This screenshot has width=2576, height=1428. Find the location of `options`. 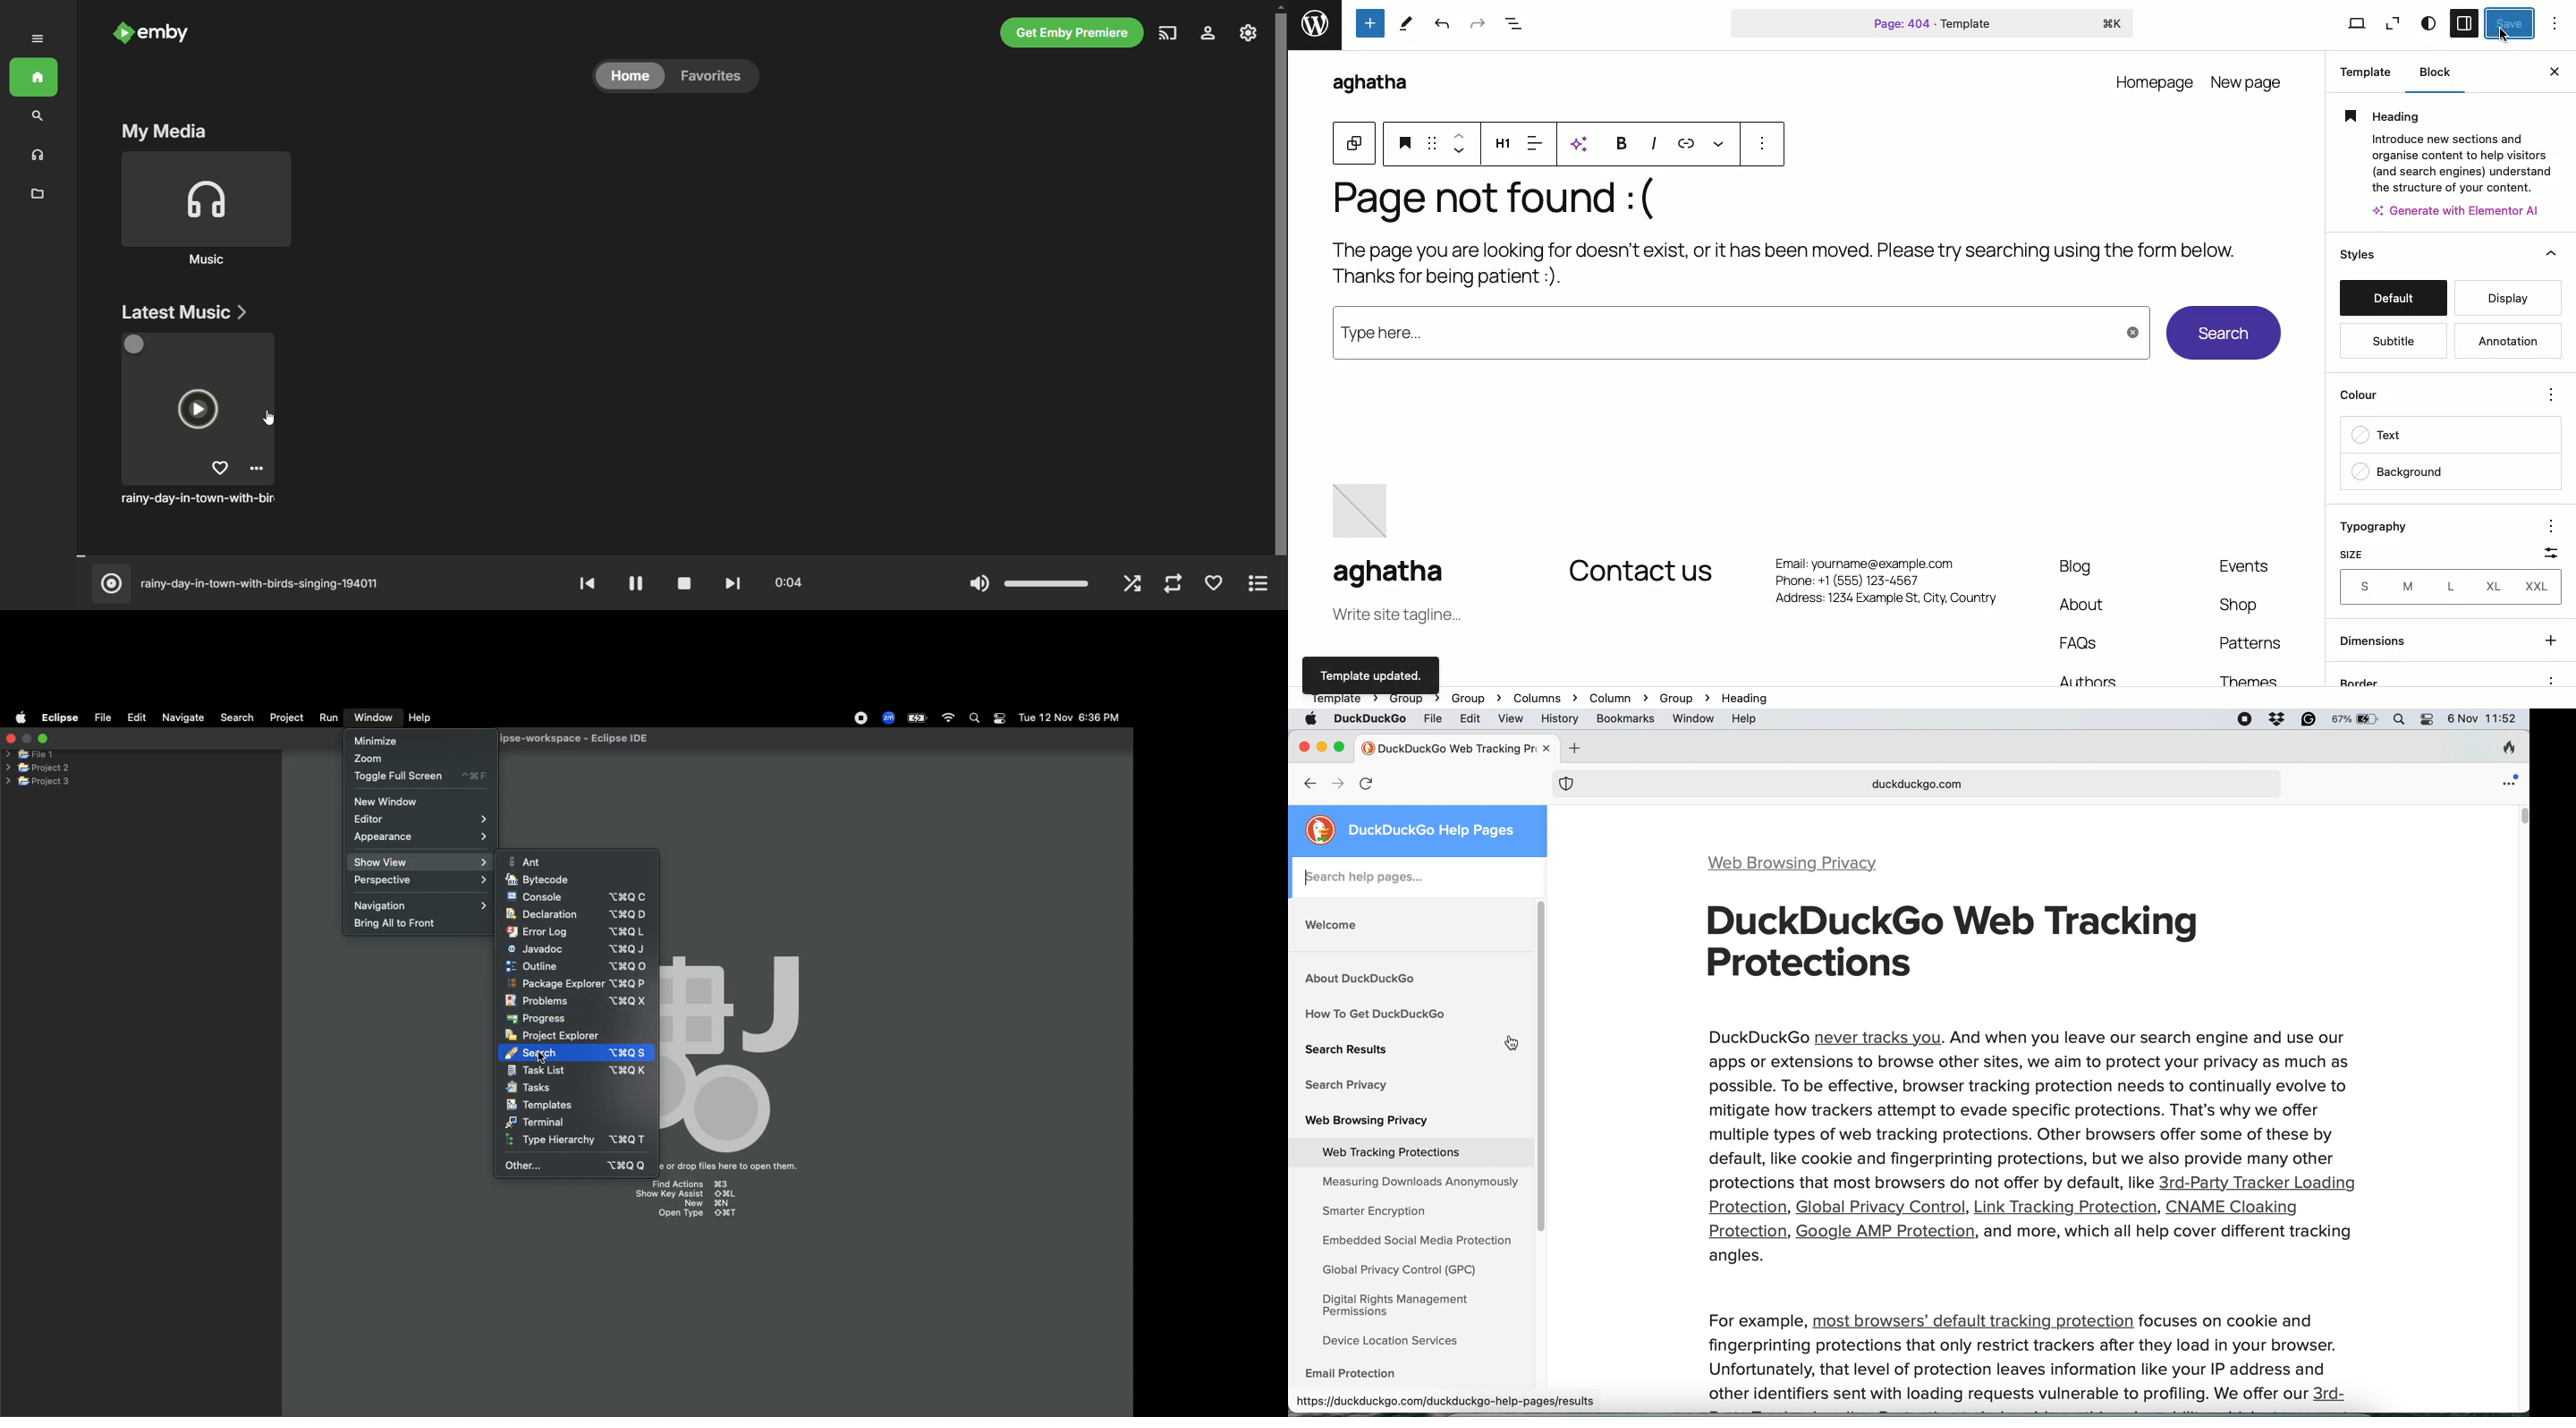

options is located at coordinates (2551, 680).